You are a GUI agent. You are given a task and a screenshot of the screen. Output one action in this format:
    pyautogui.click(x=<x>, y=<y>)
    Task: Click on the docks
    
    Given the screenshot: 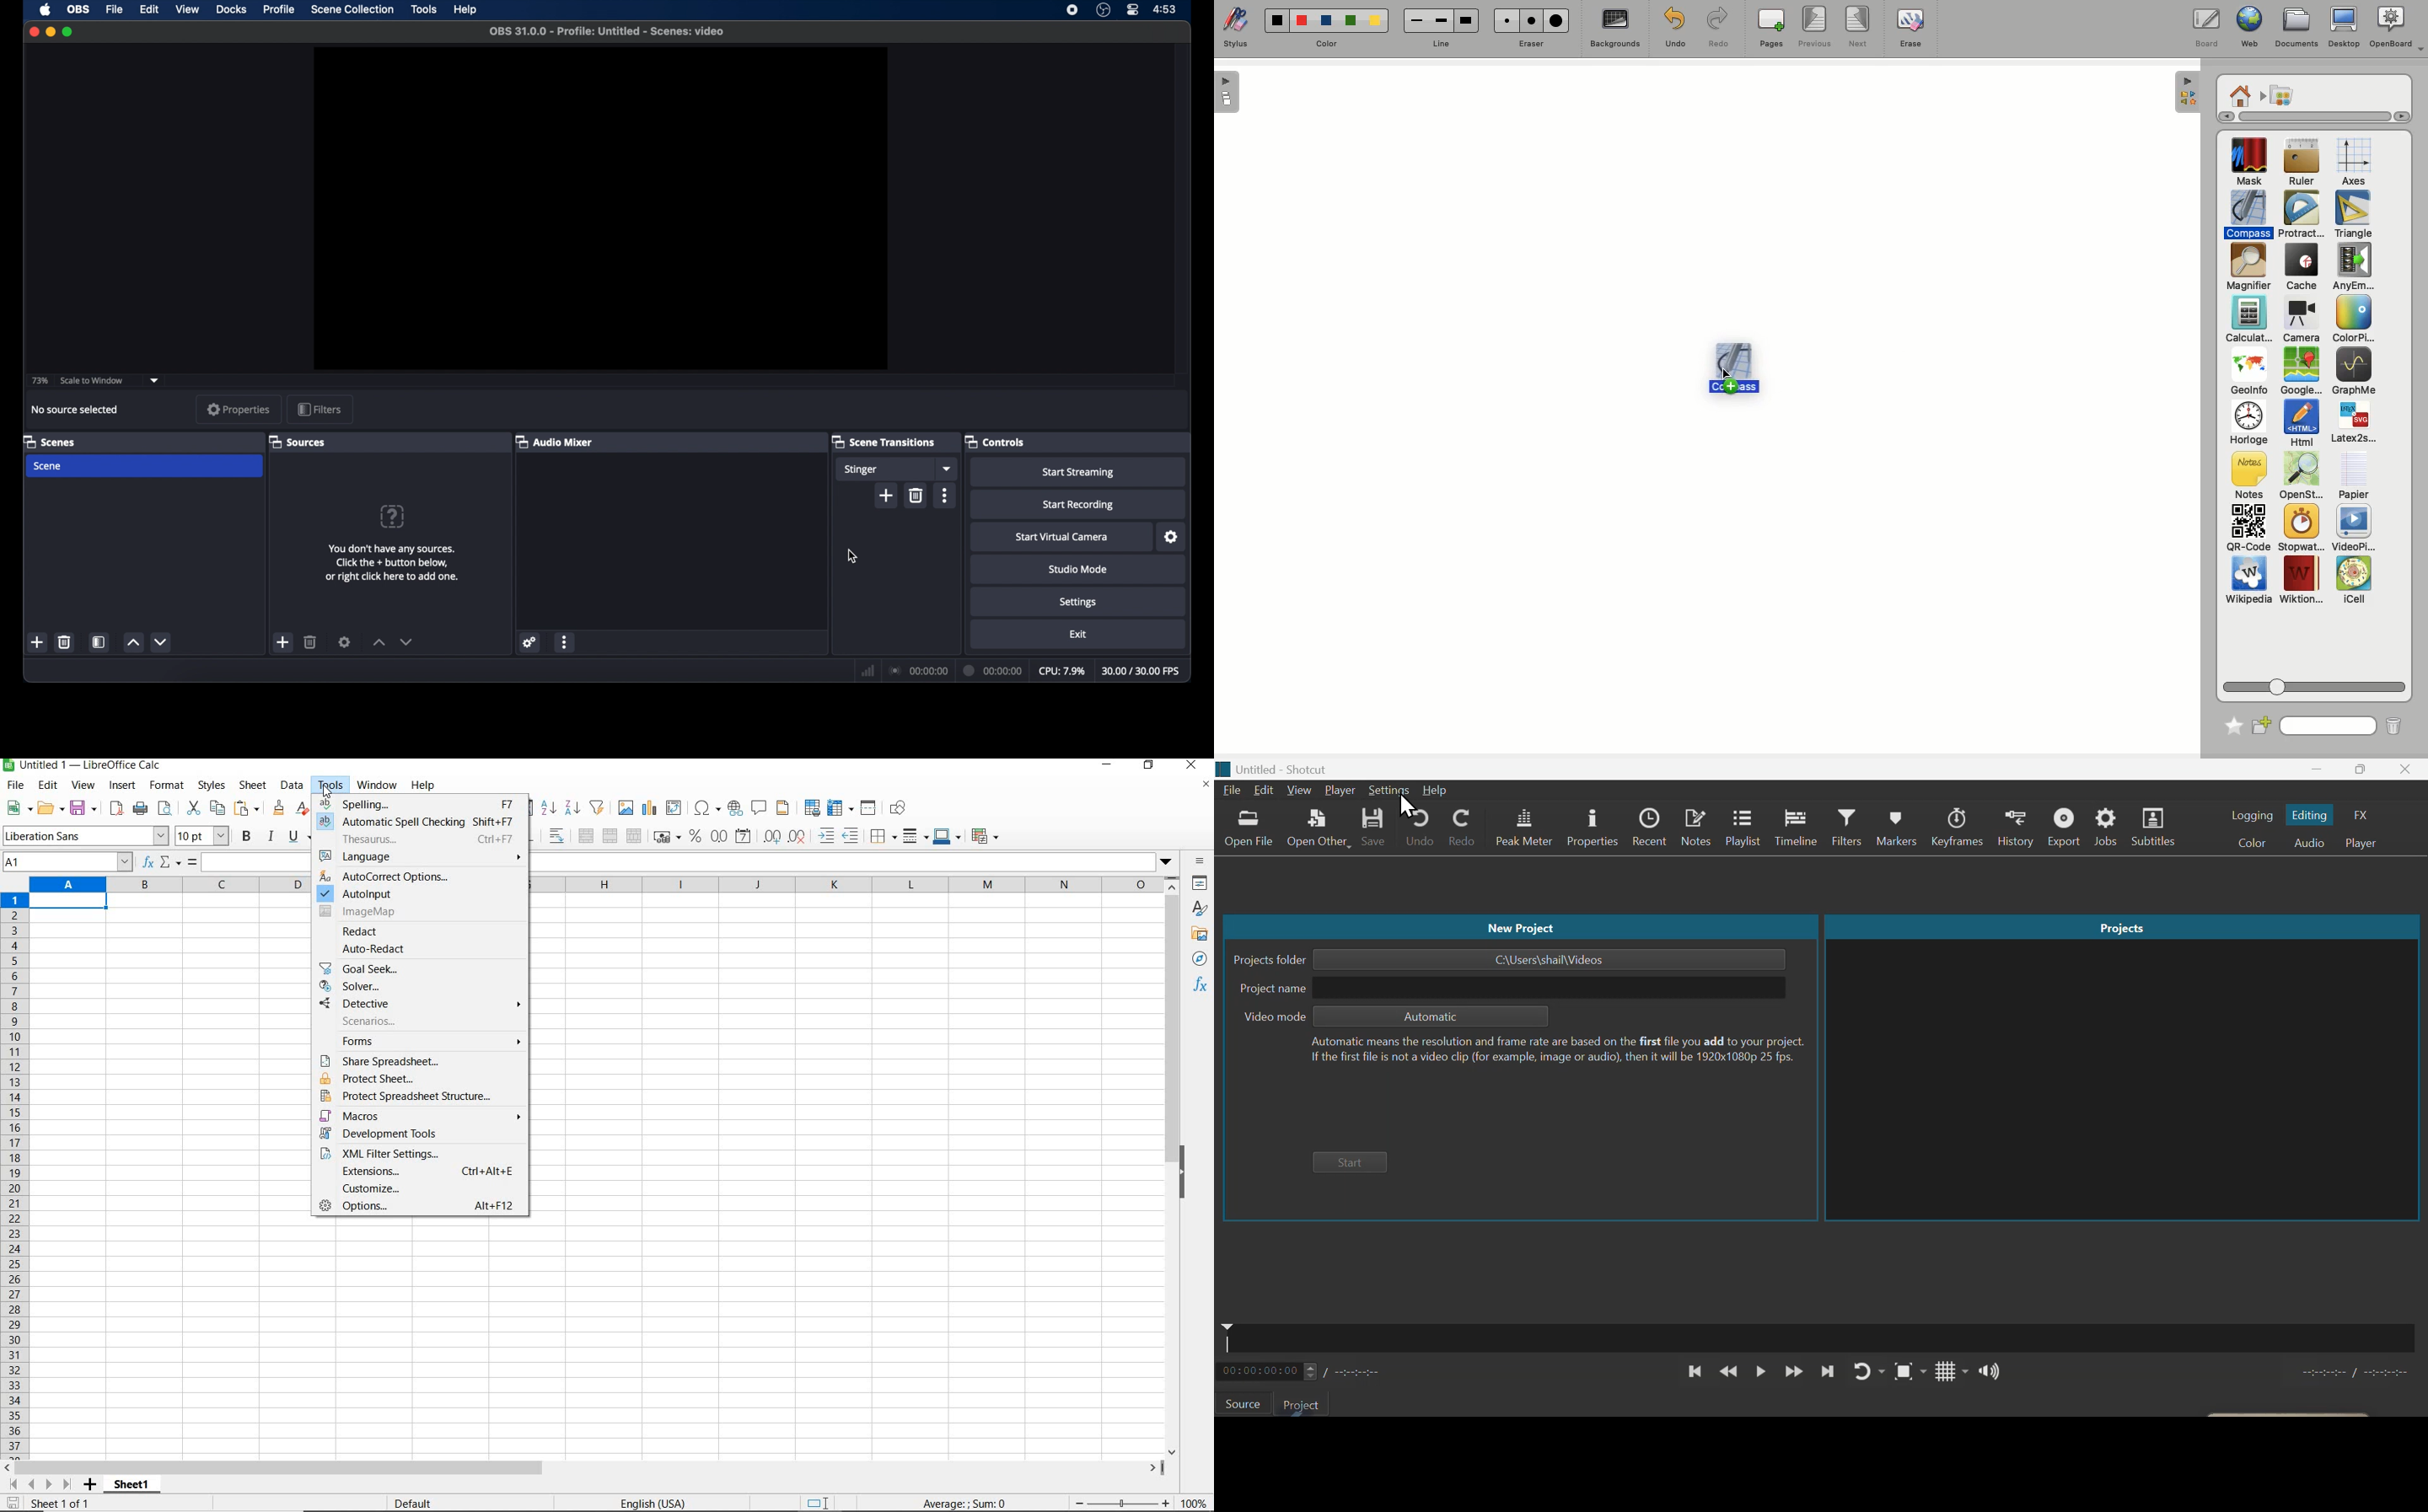 What is the action you would take?
    pyautogui.click(x=232, y=9)
    